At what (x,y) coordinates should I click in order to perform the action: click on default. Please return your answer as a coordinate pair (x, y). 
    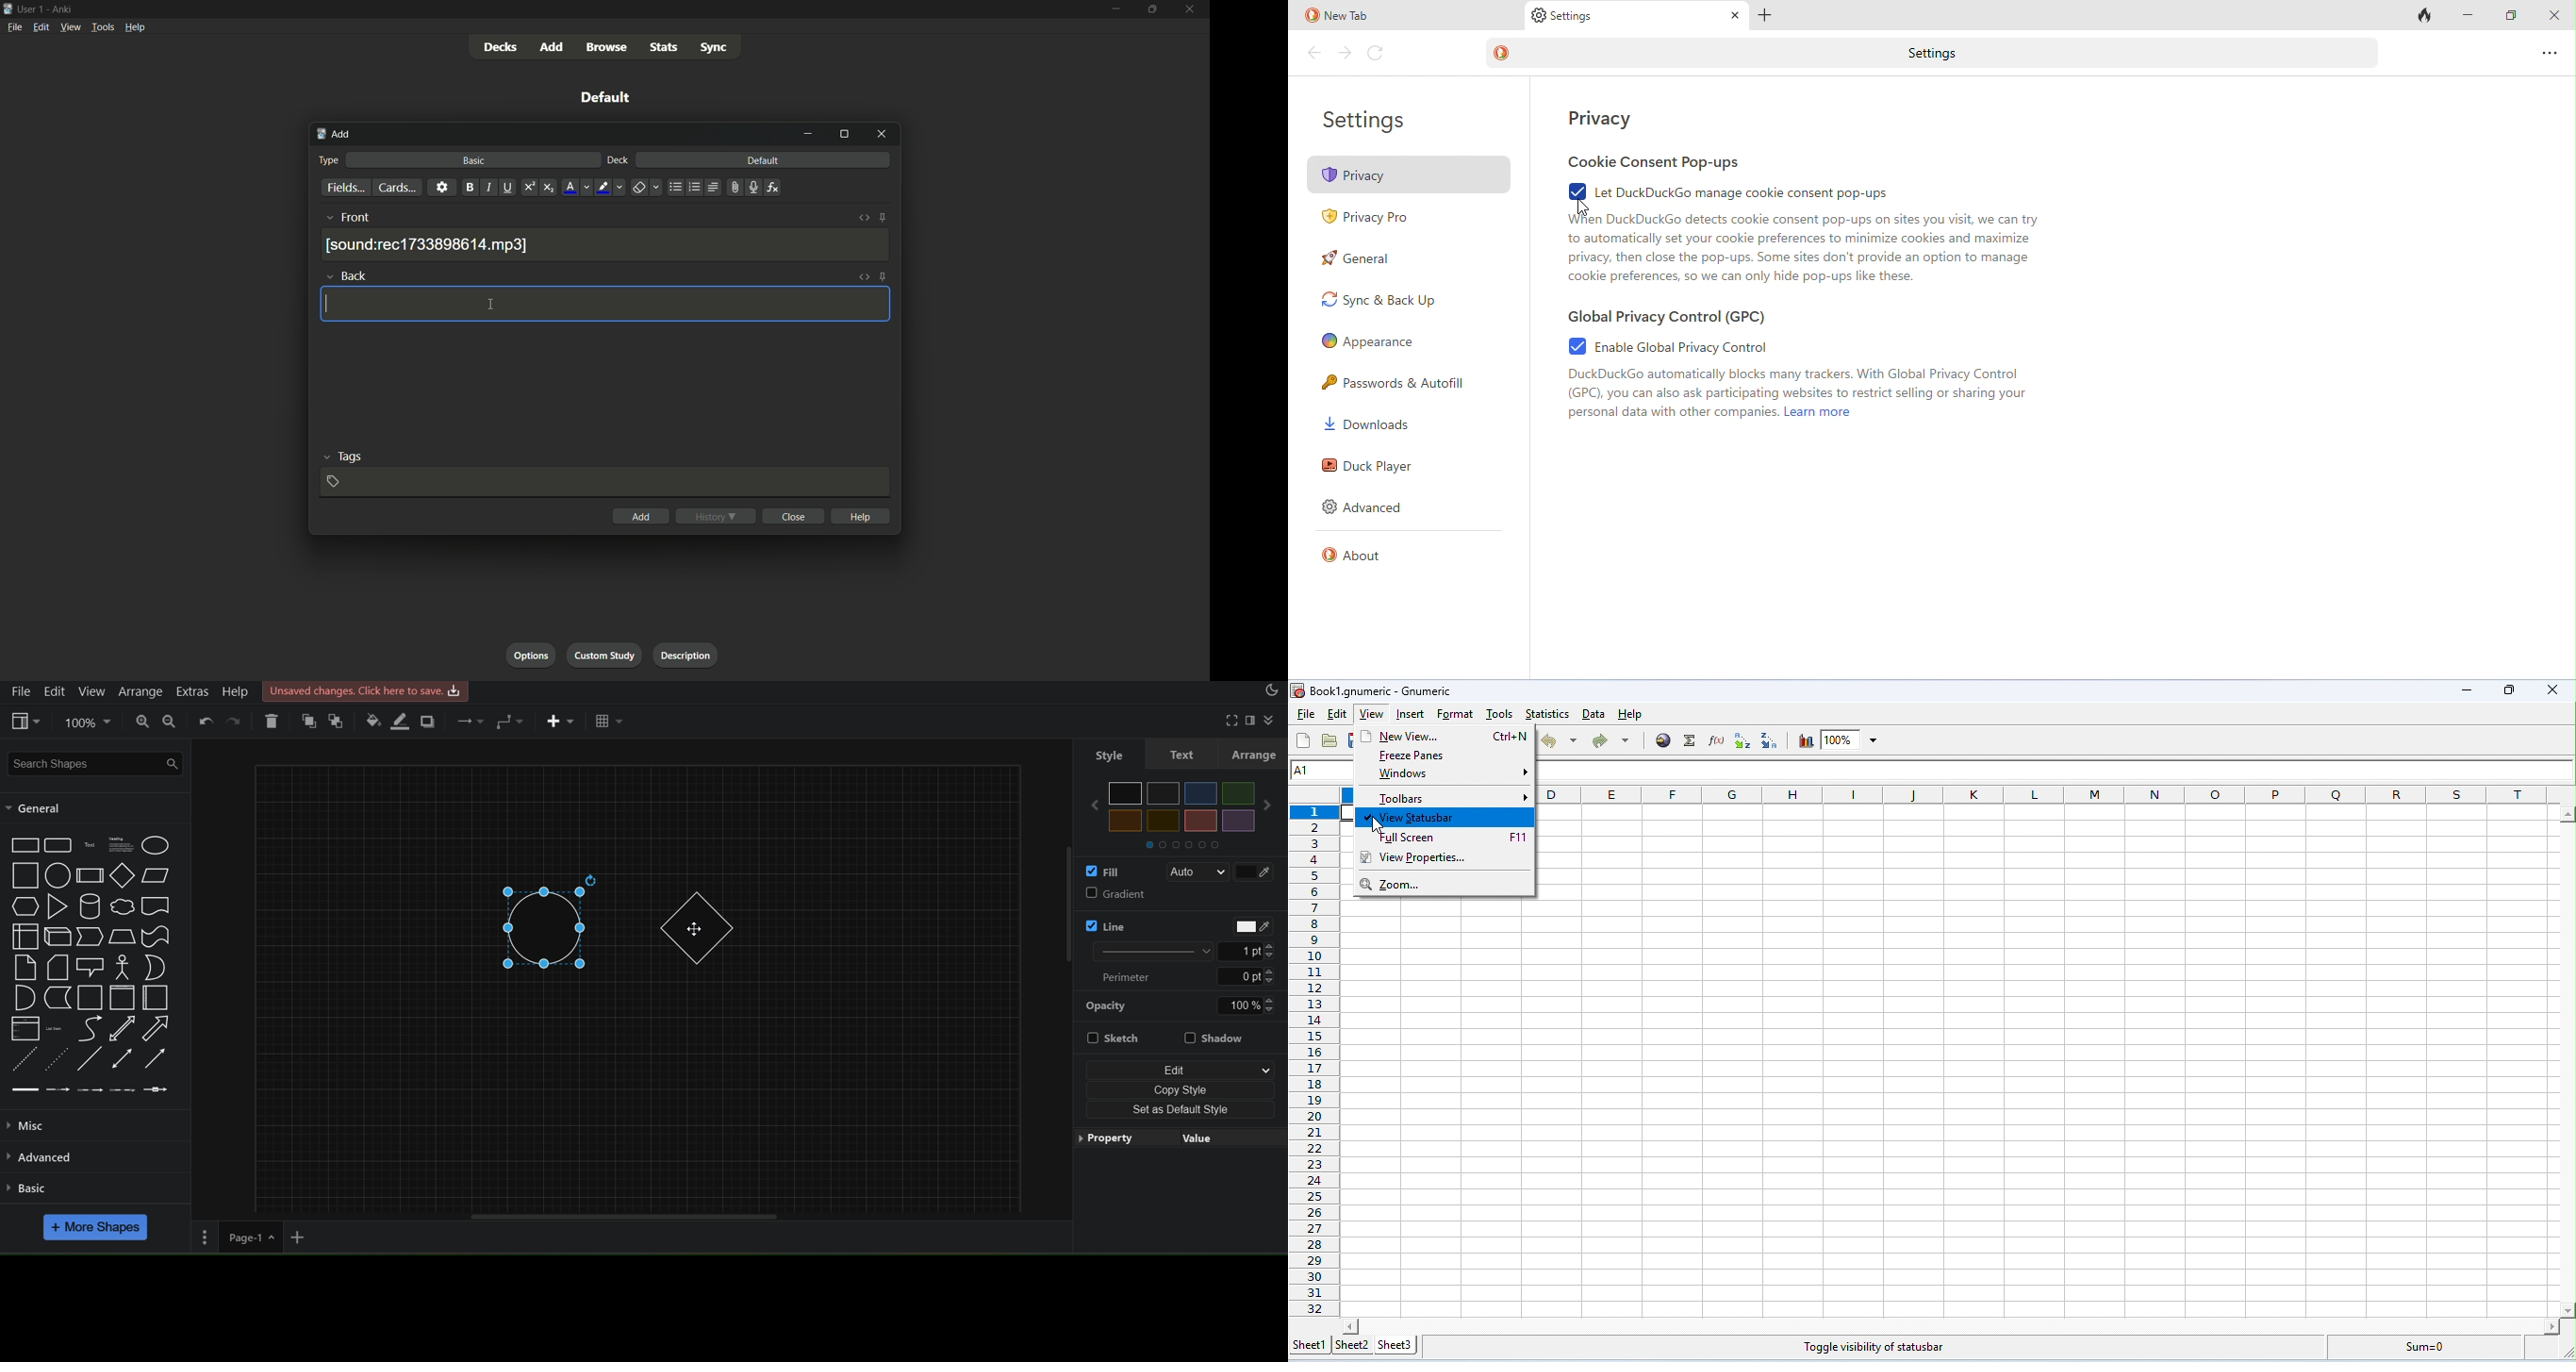
    Looking at the image, I should click on (763, 161).